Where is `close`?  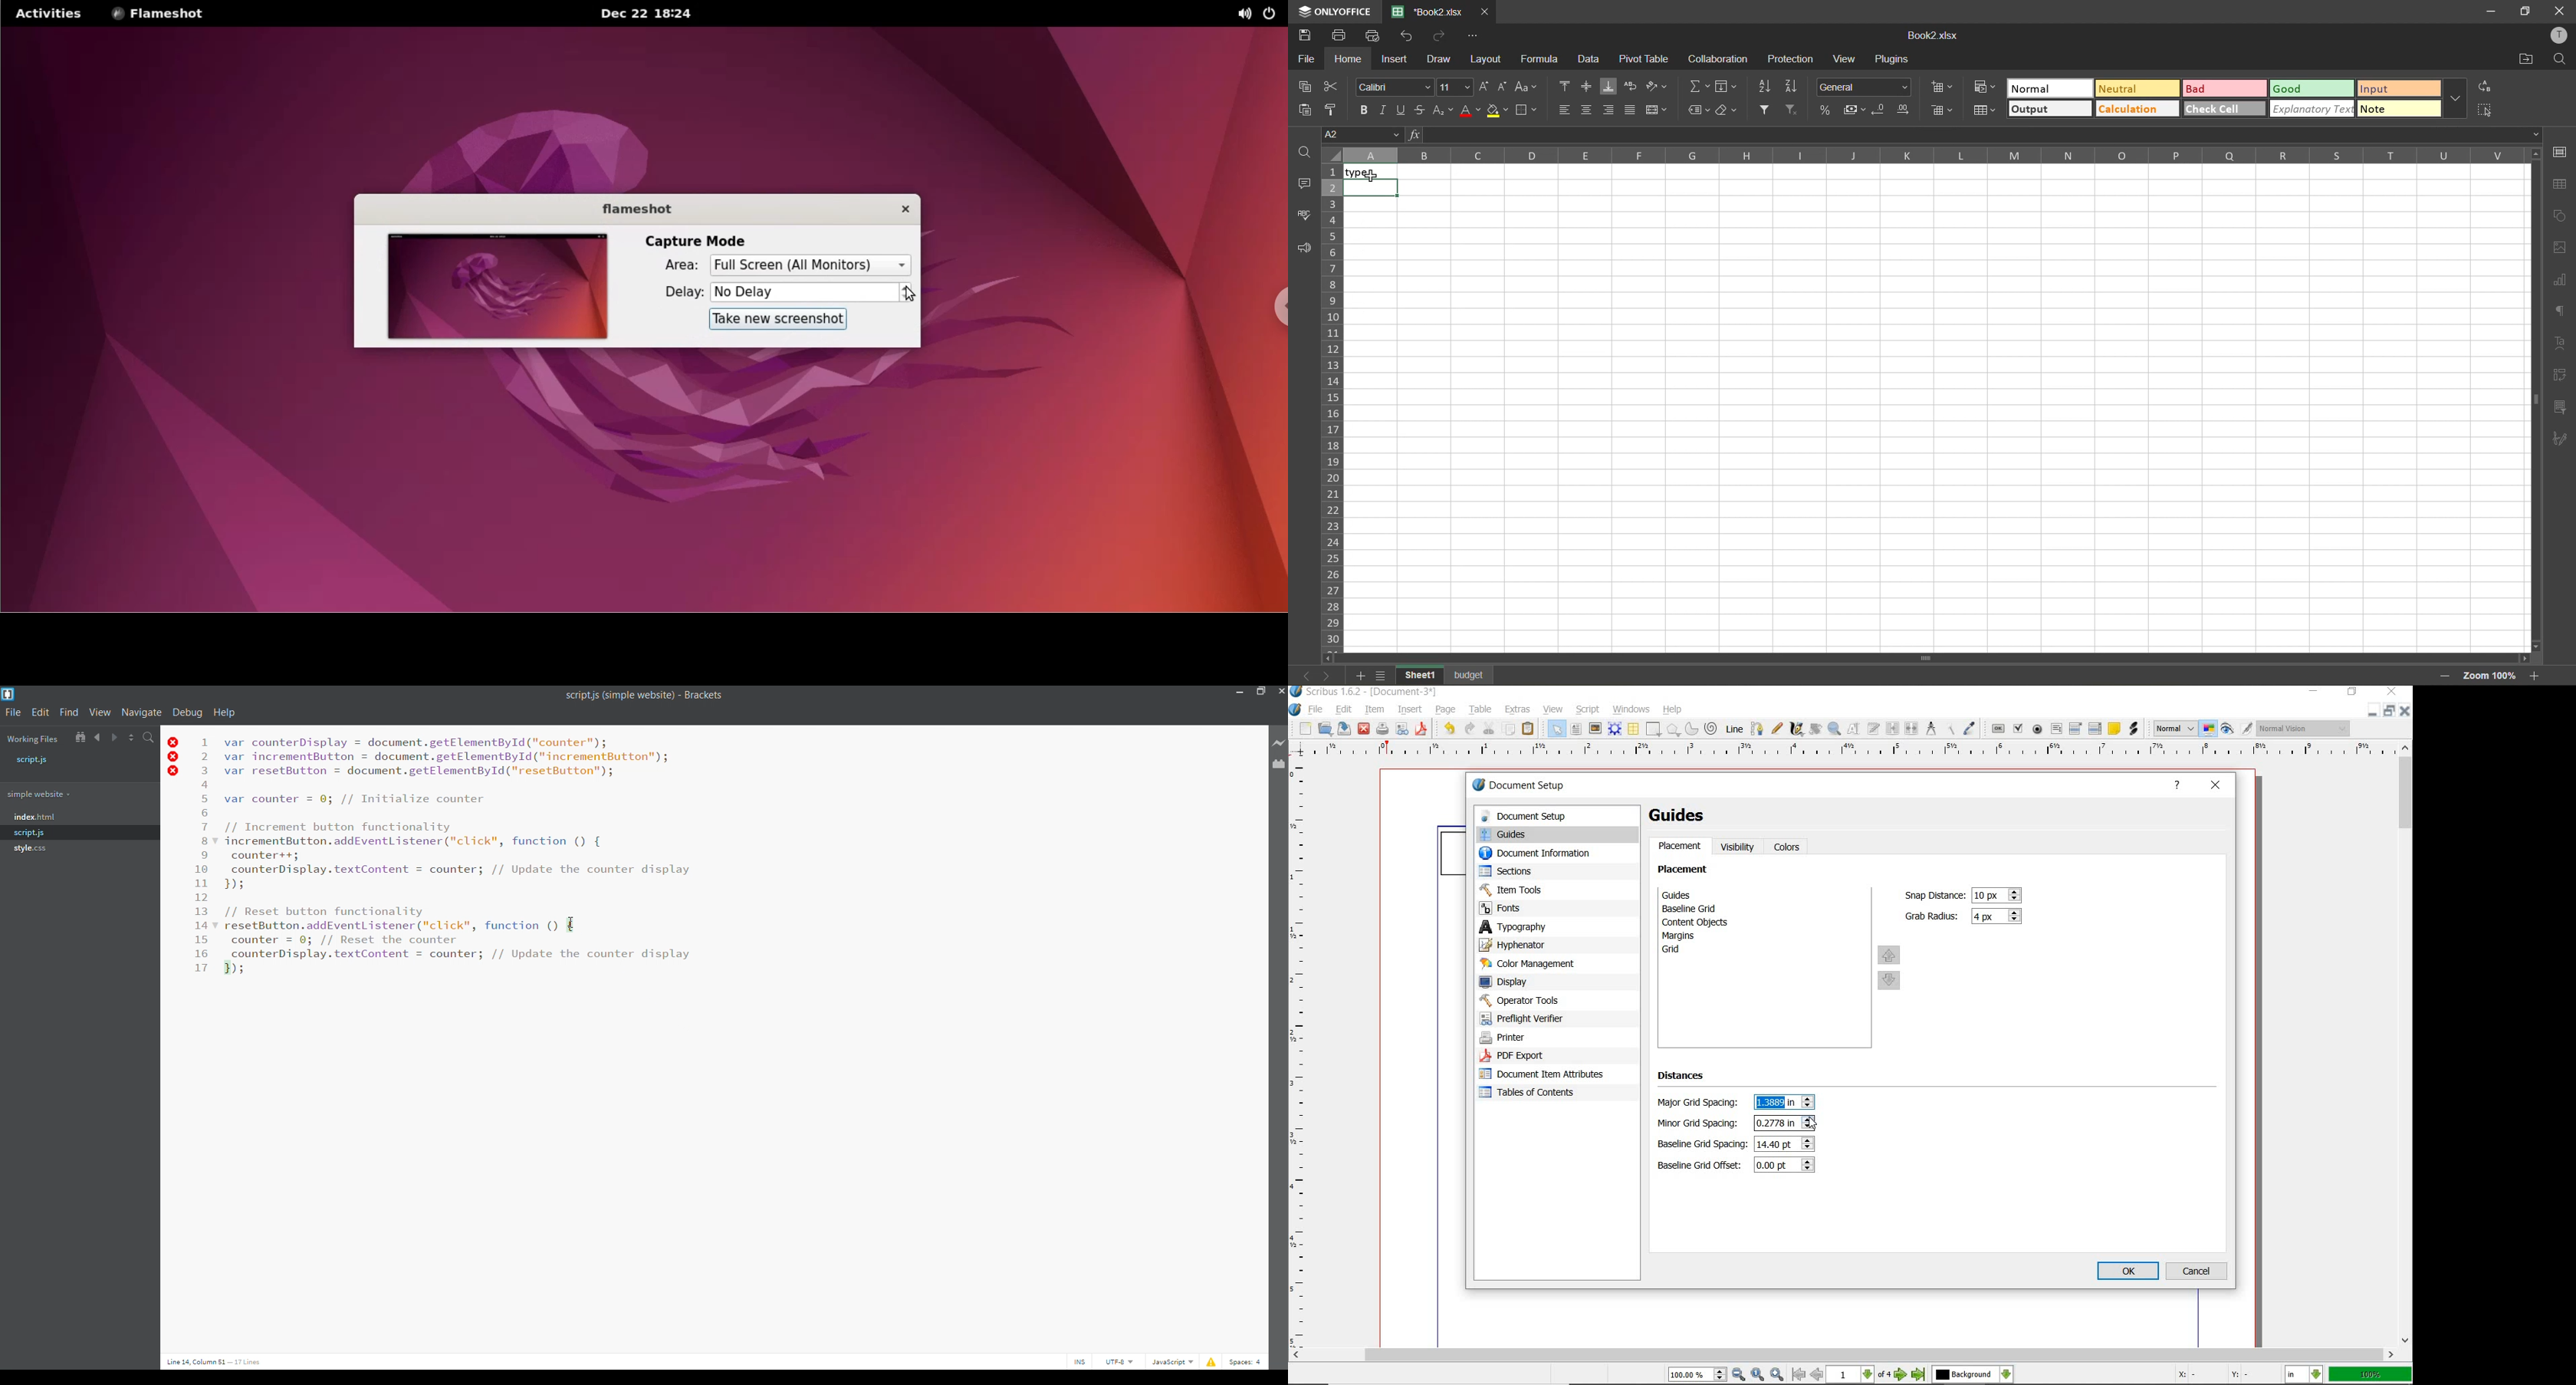 close is located at coordinates (1363, 730).